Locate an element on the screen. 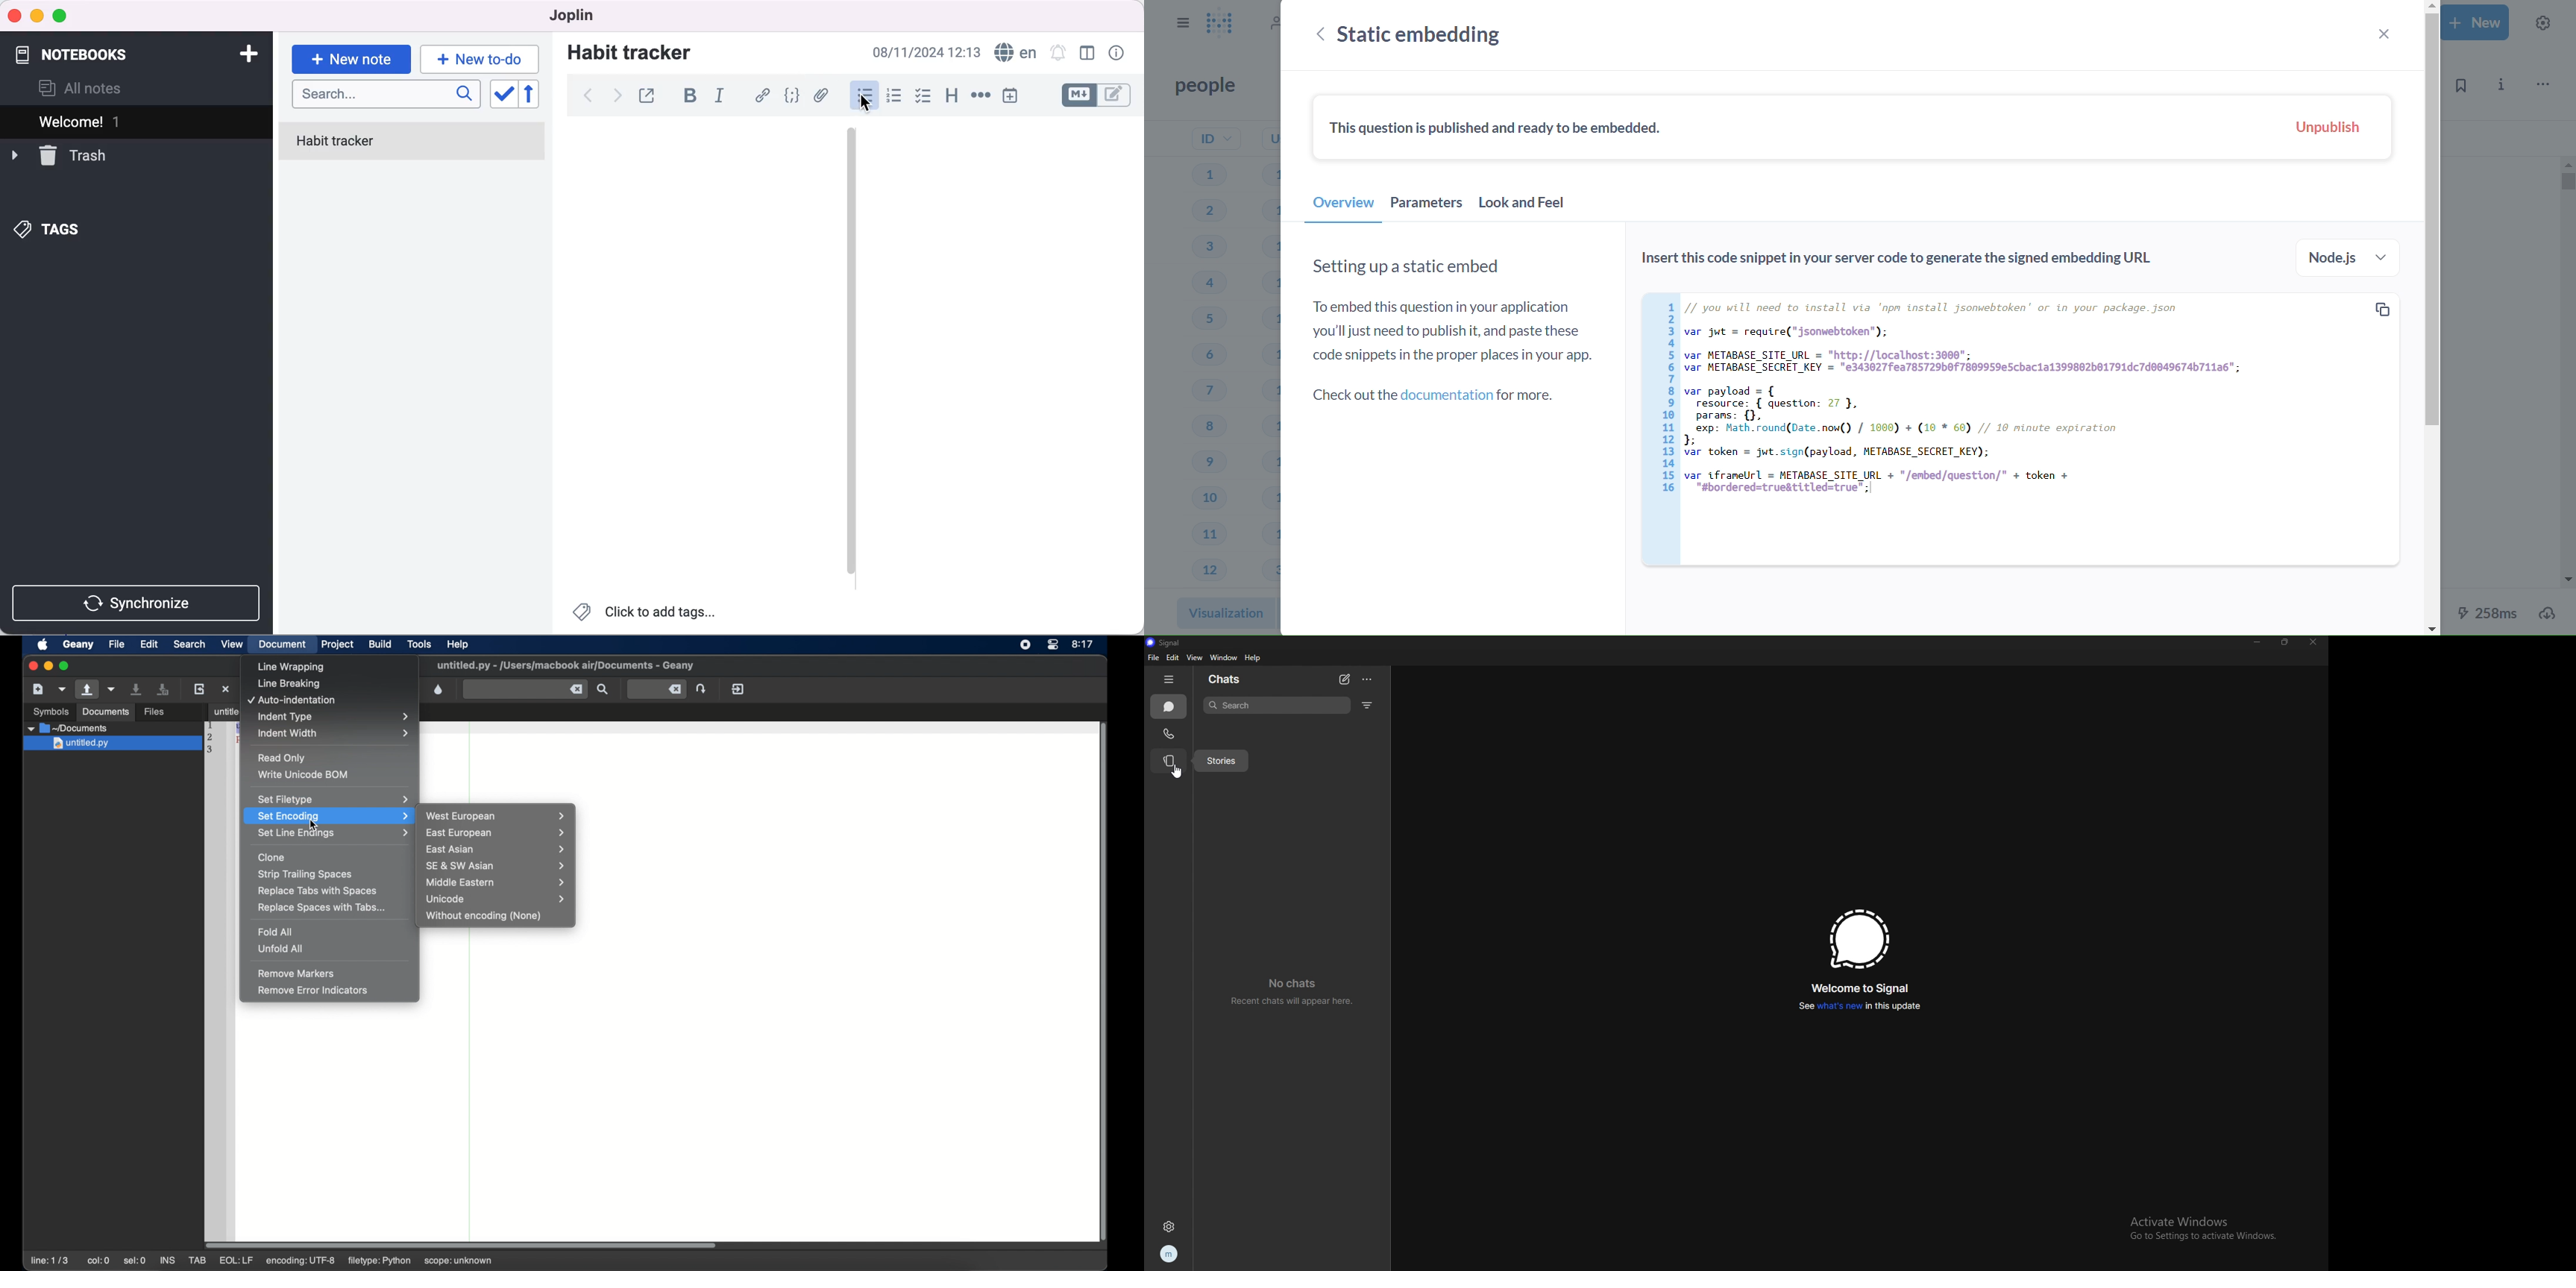 The image size is (2576, 1288). toggle editor layout is located at coordinates (1088, 53).